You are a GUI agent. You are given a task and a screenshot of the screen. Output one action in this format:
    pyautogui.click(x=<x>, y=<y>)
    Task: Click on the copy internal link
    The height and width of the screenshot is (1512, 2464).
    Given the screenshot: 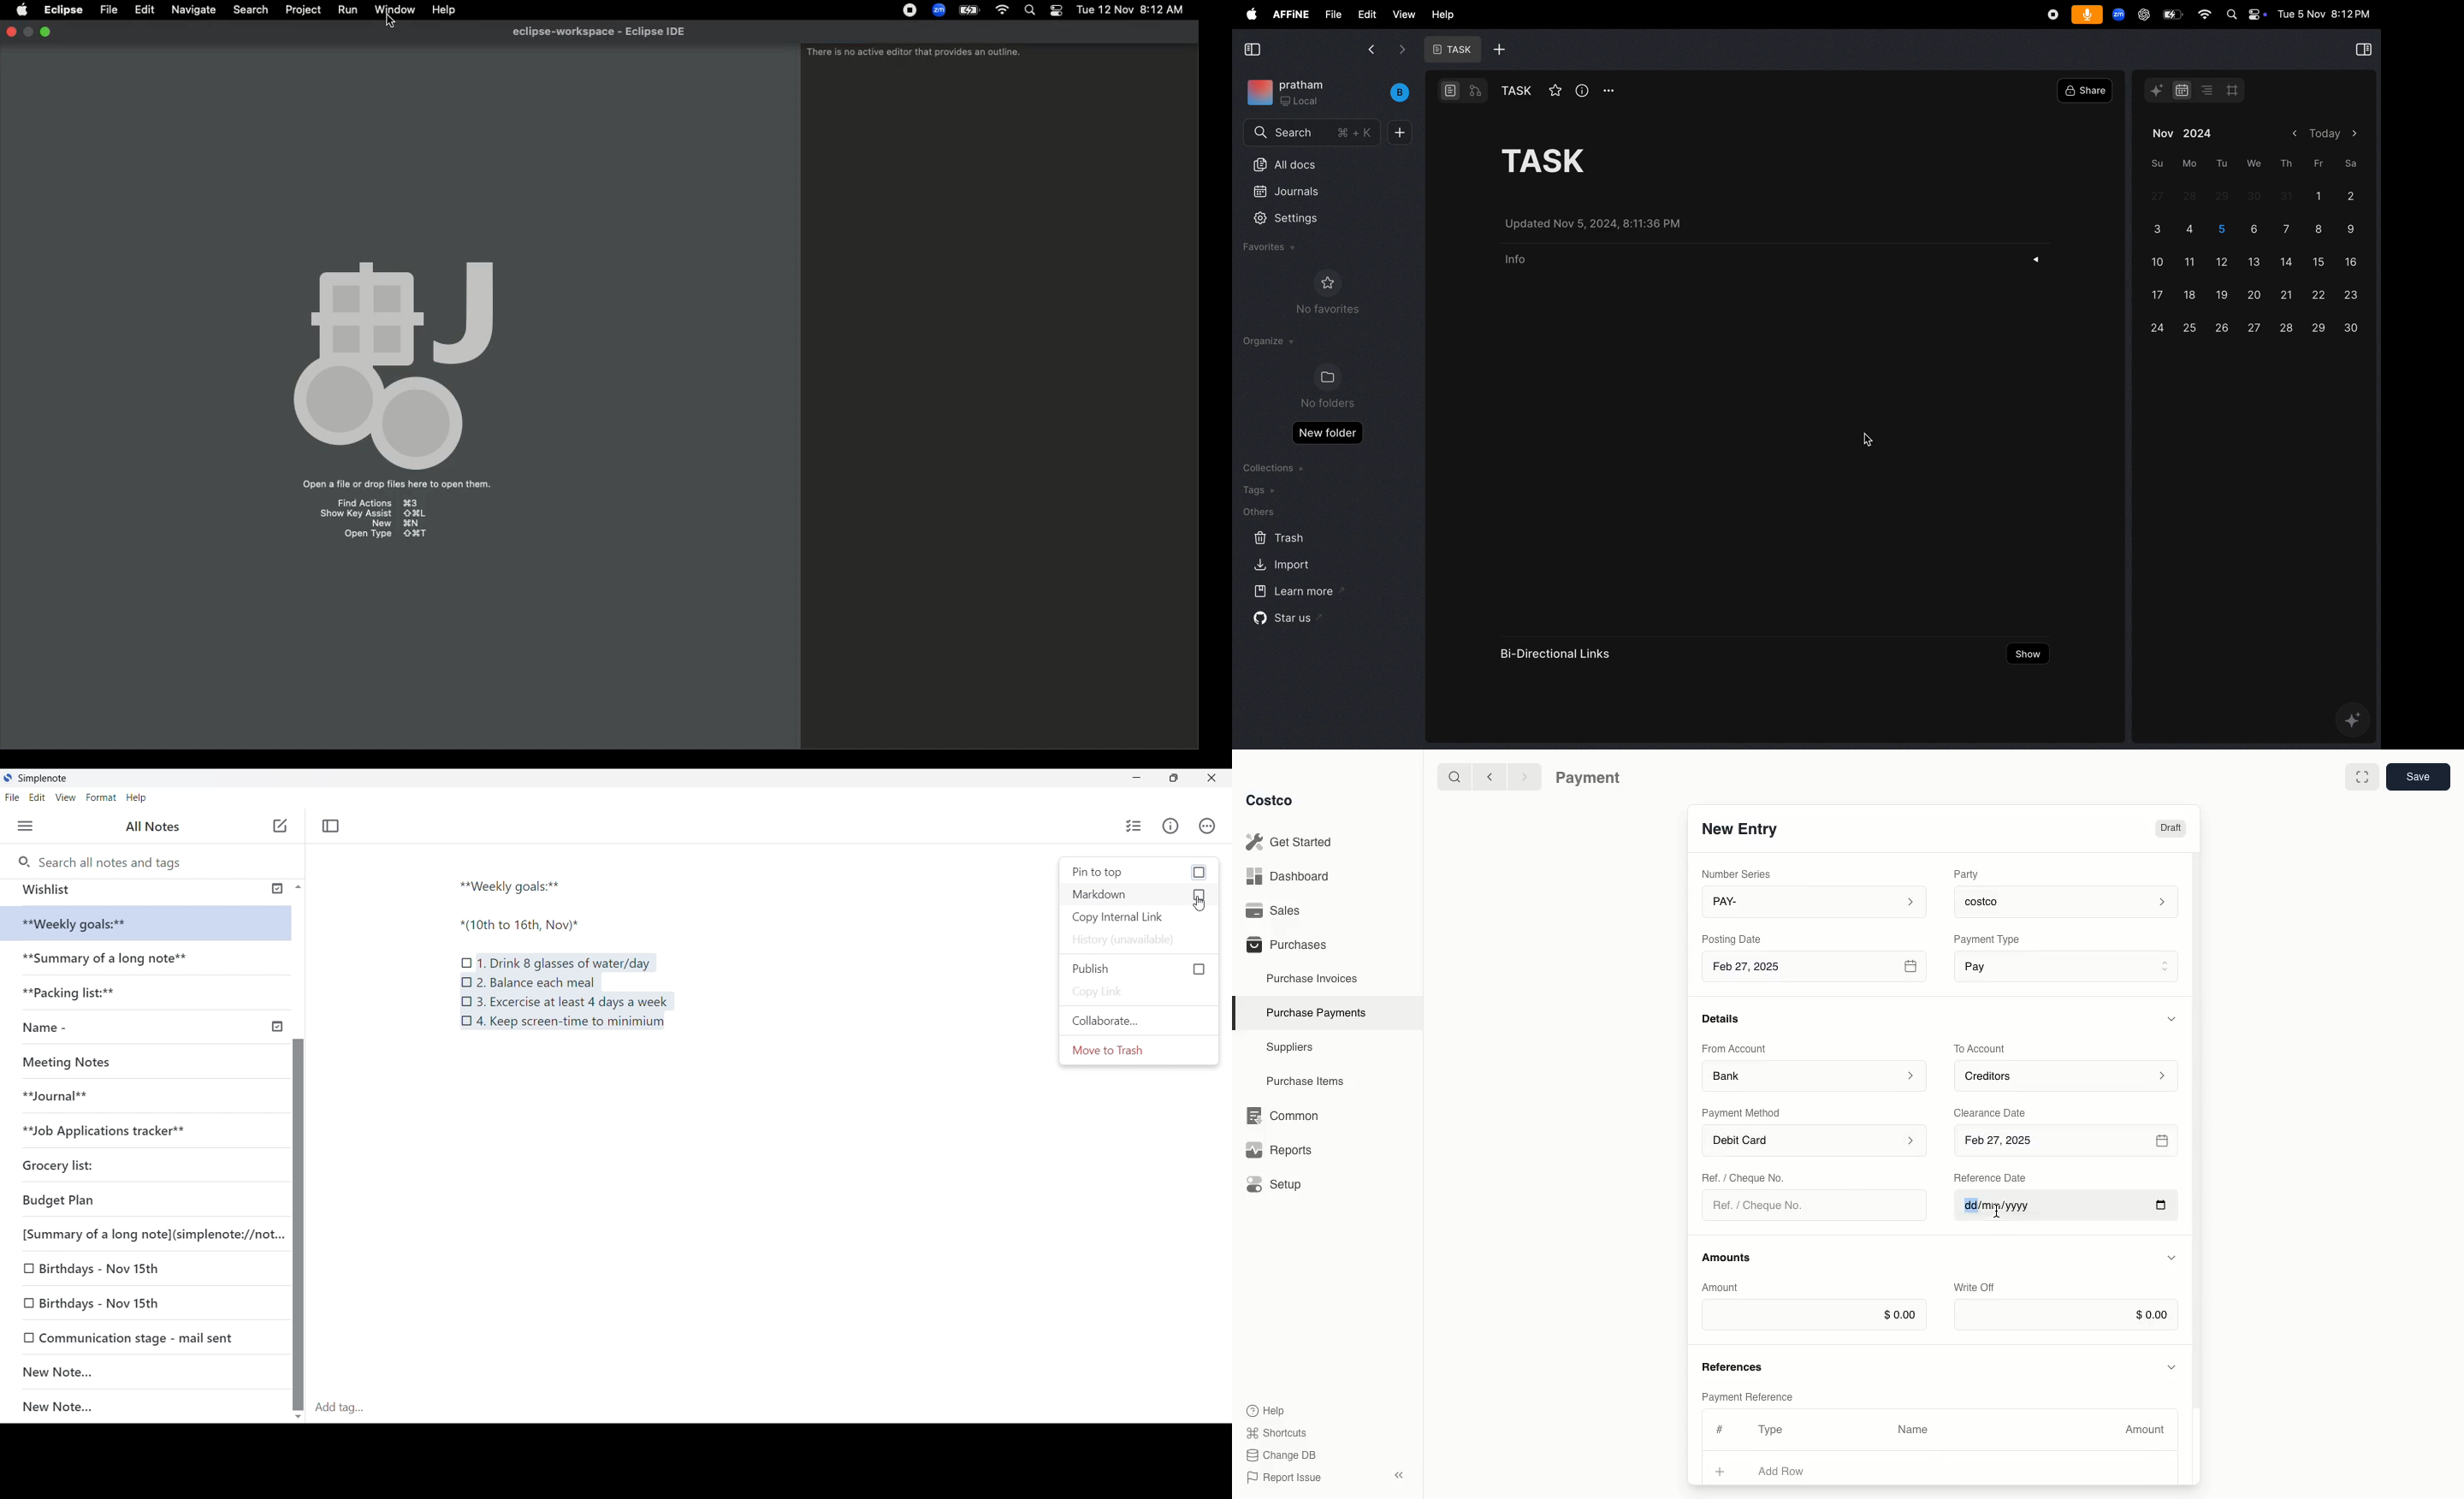 What is the action you would take?
    pyautogui.click(x=1134, y=918)
    